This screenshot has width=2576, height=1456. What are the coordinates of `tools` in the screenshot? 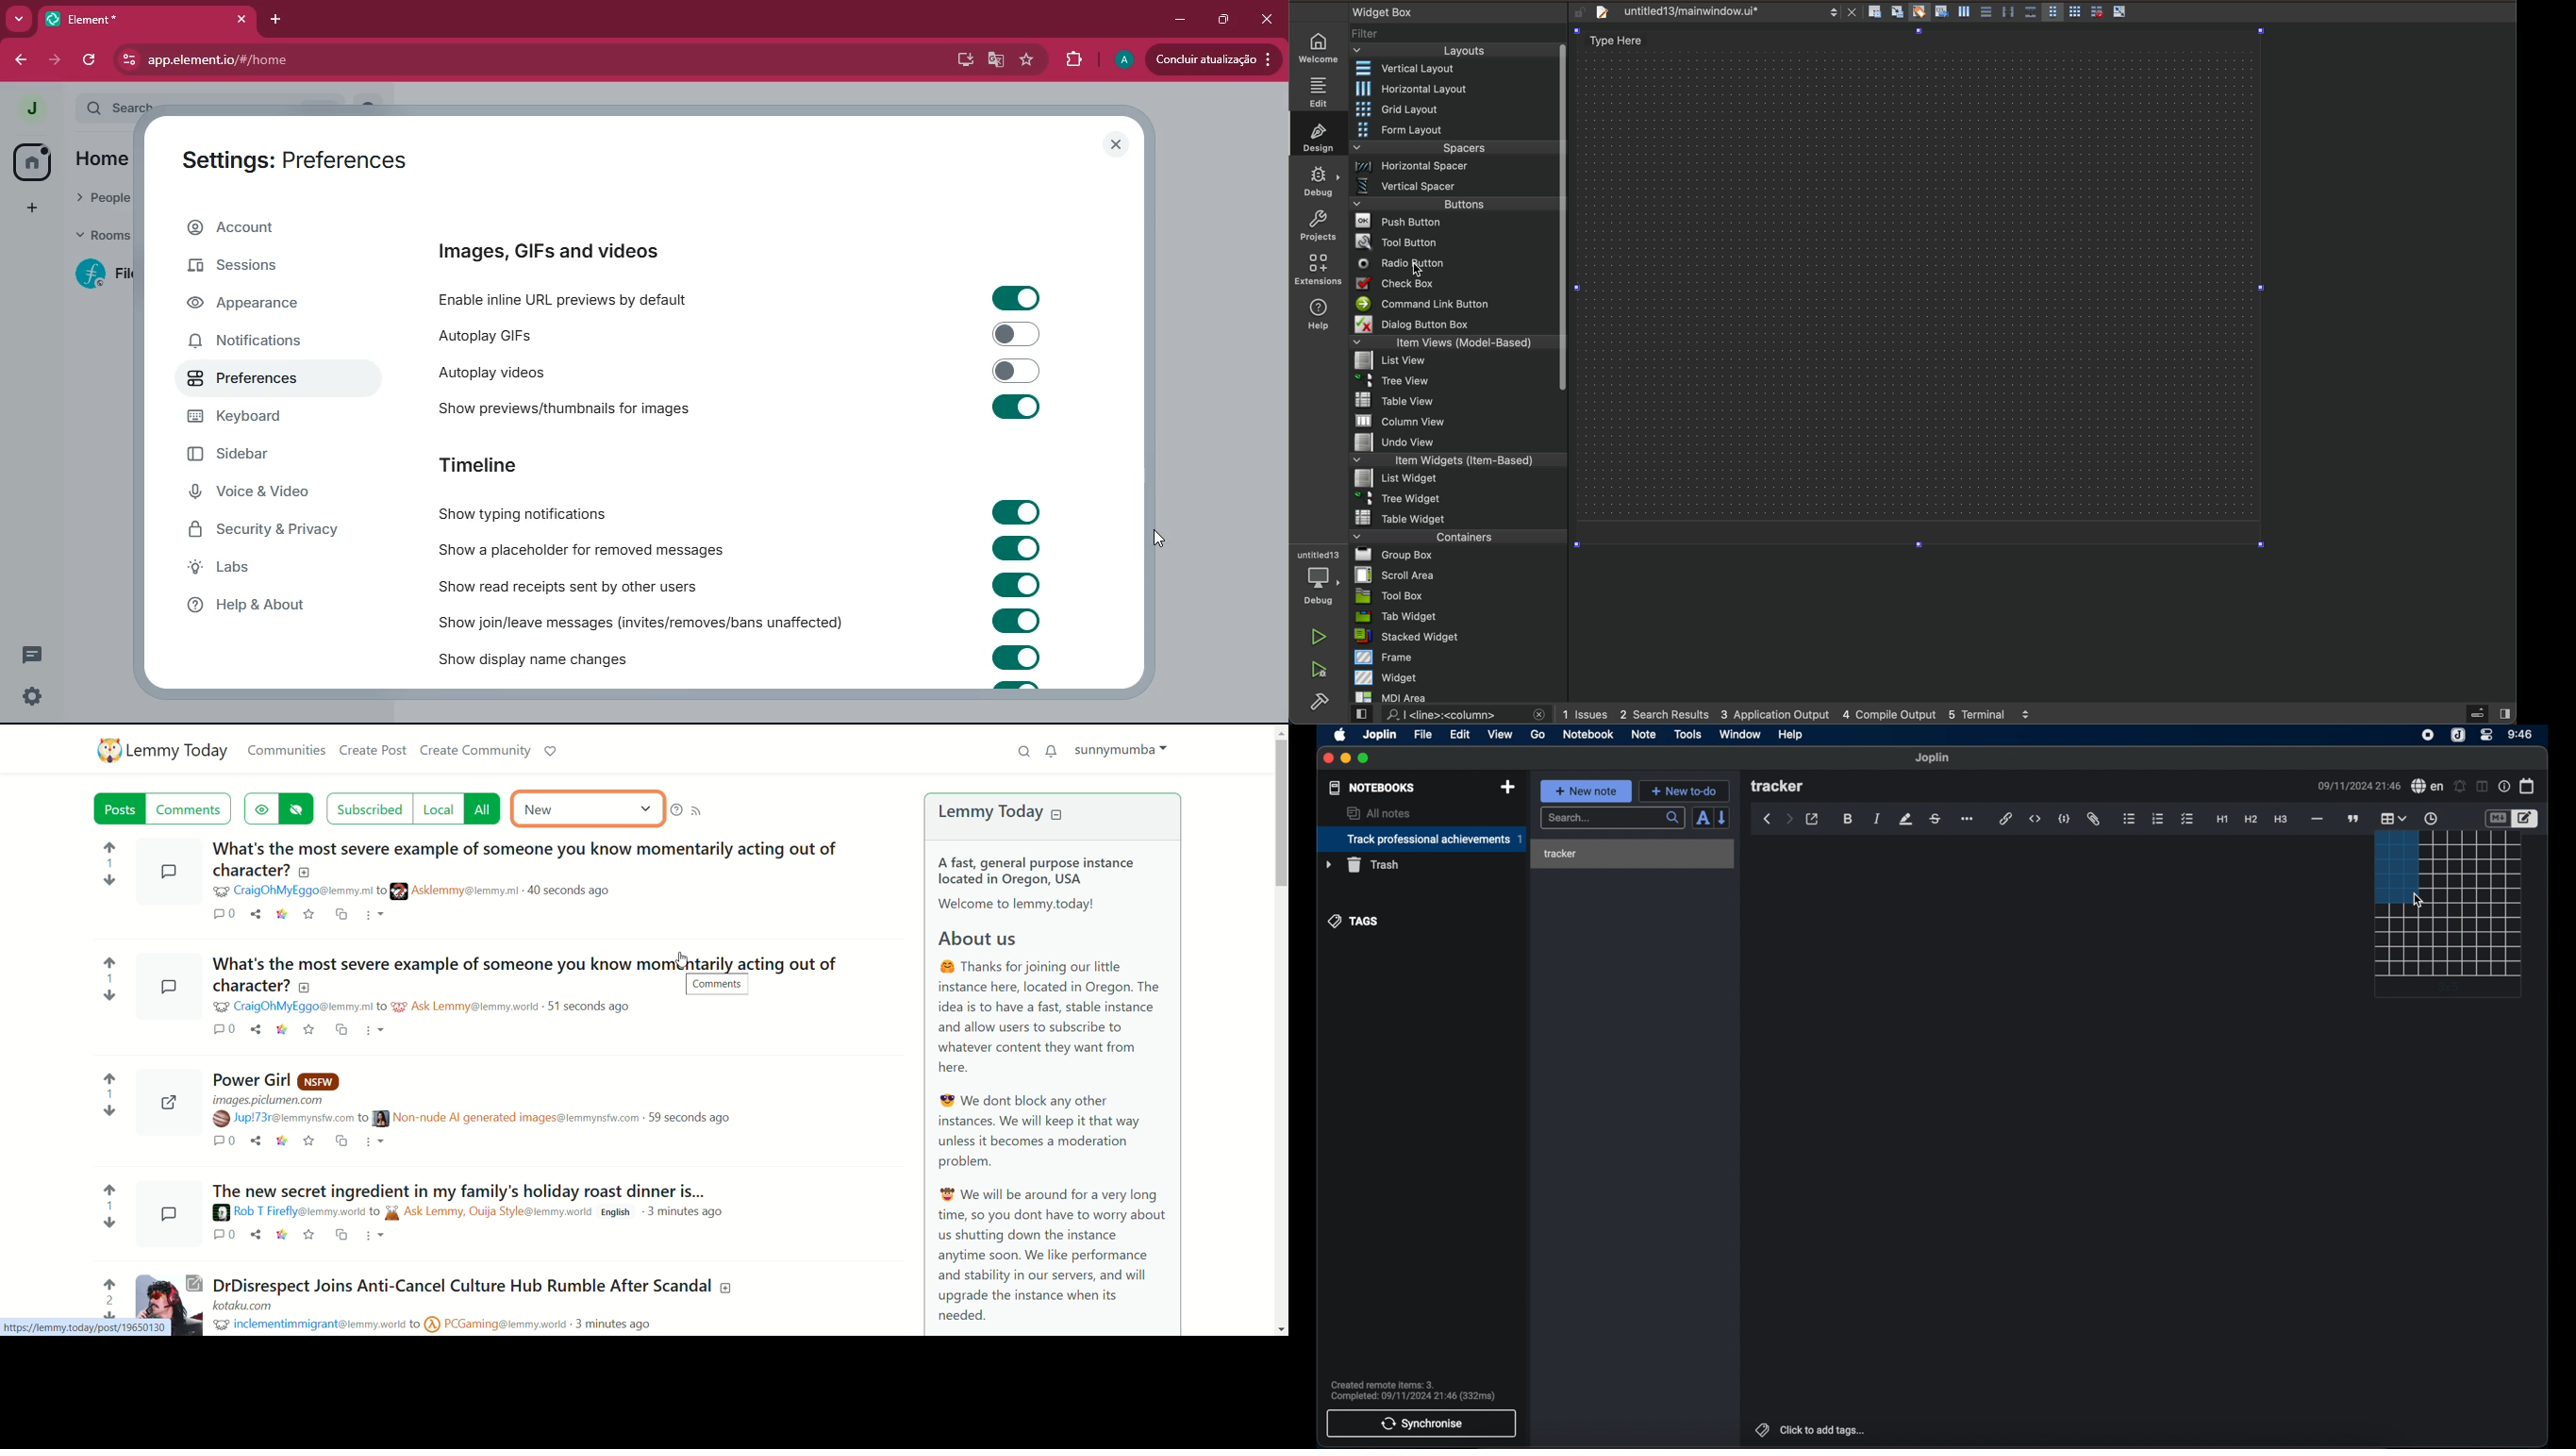 It's located at (1688, 735).